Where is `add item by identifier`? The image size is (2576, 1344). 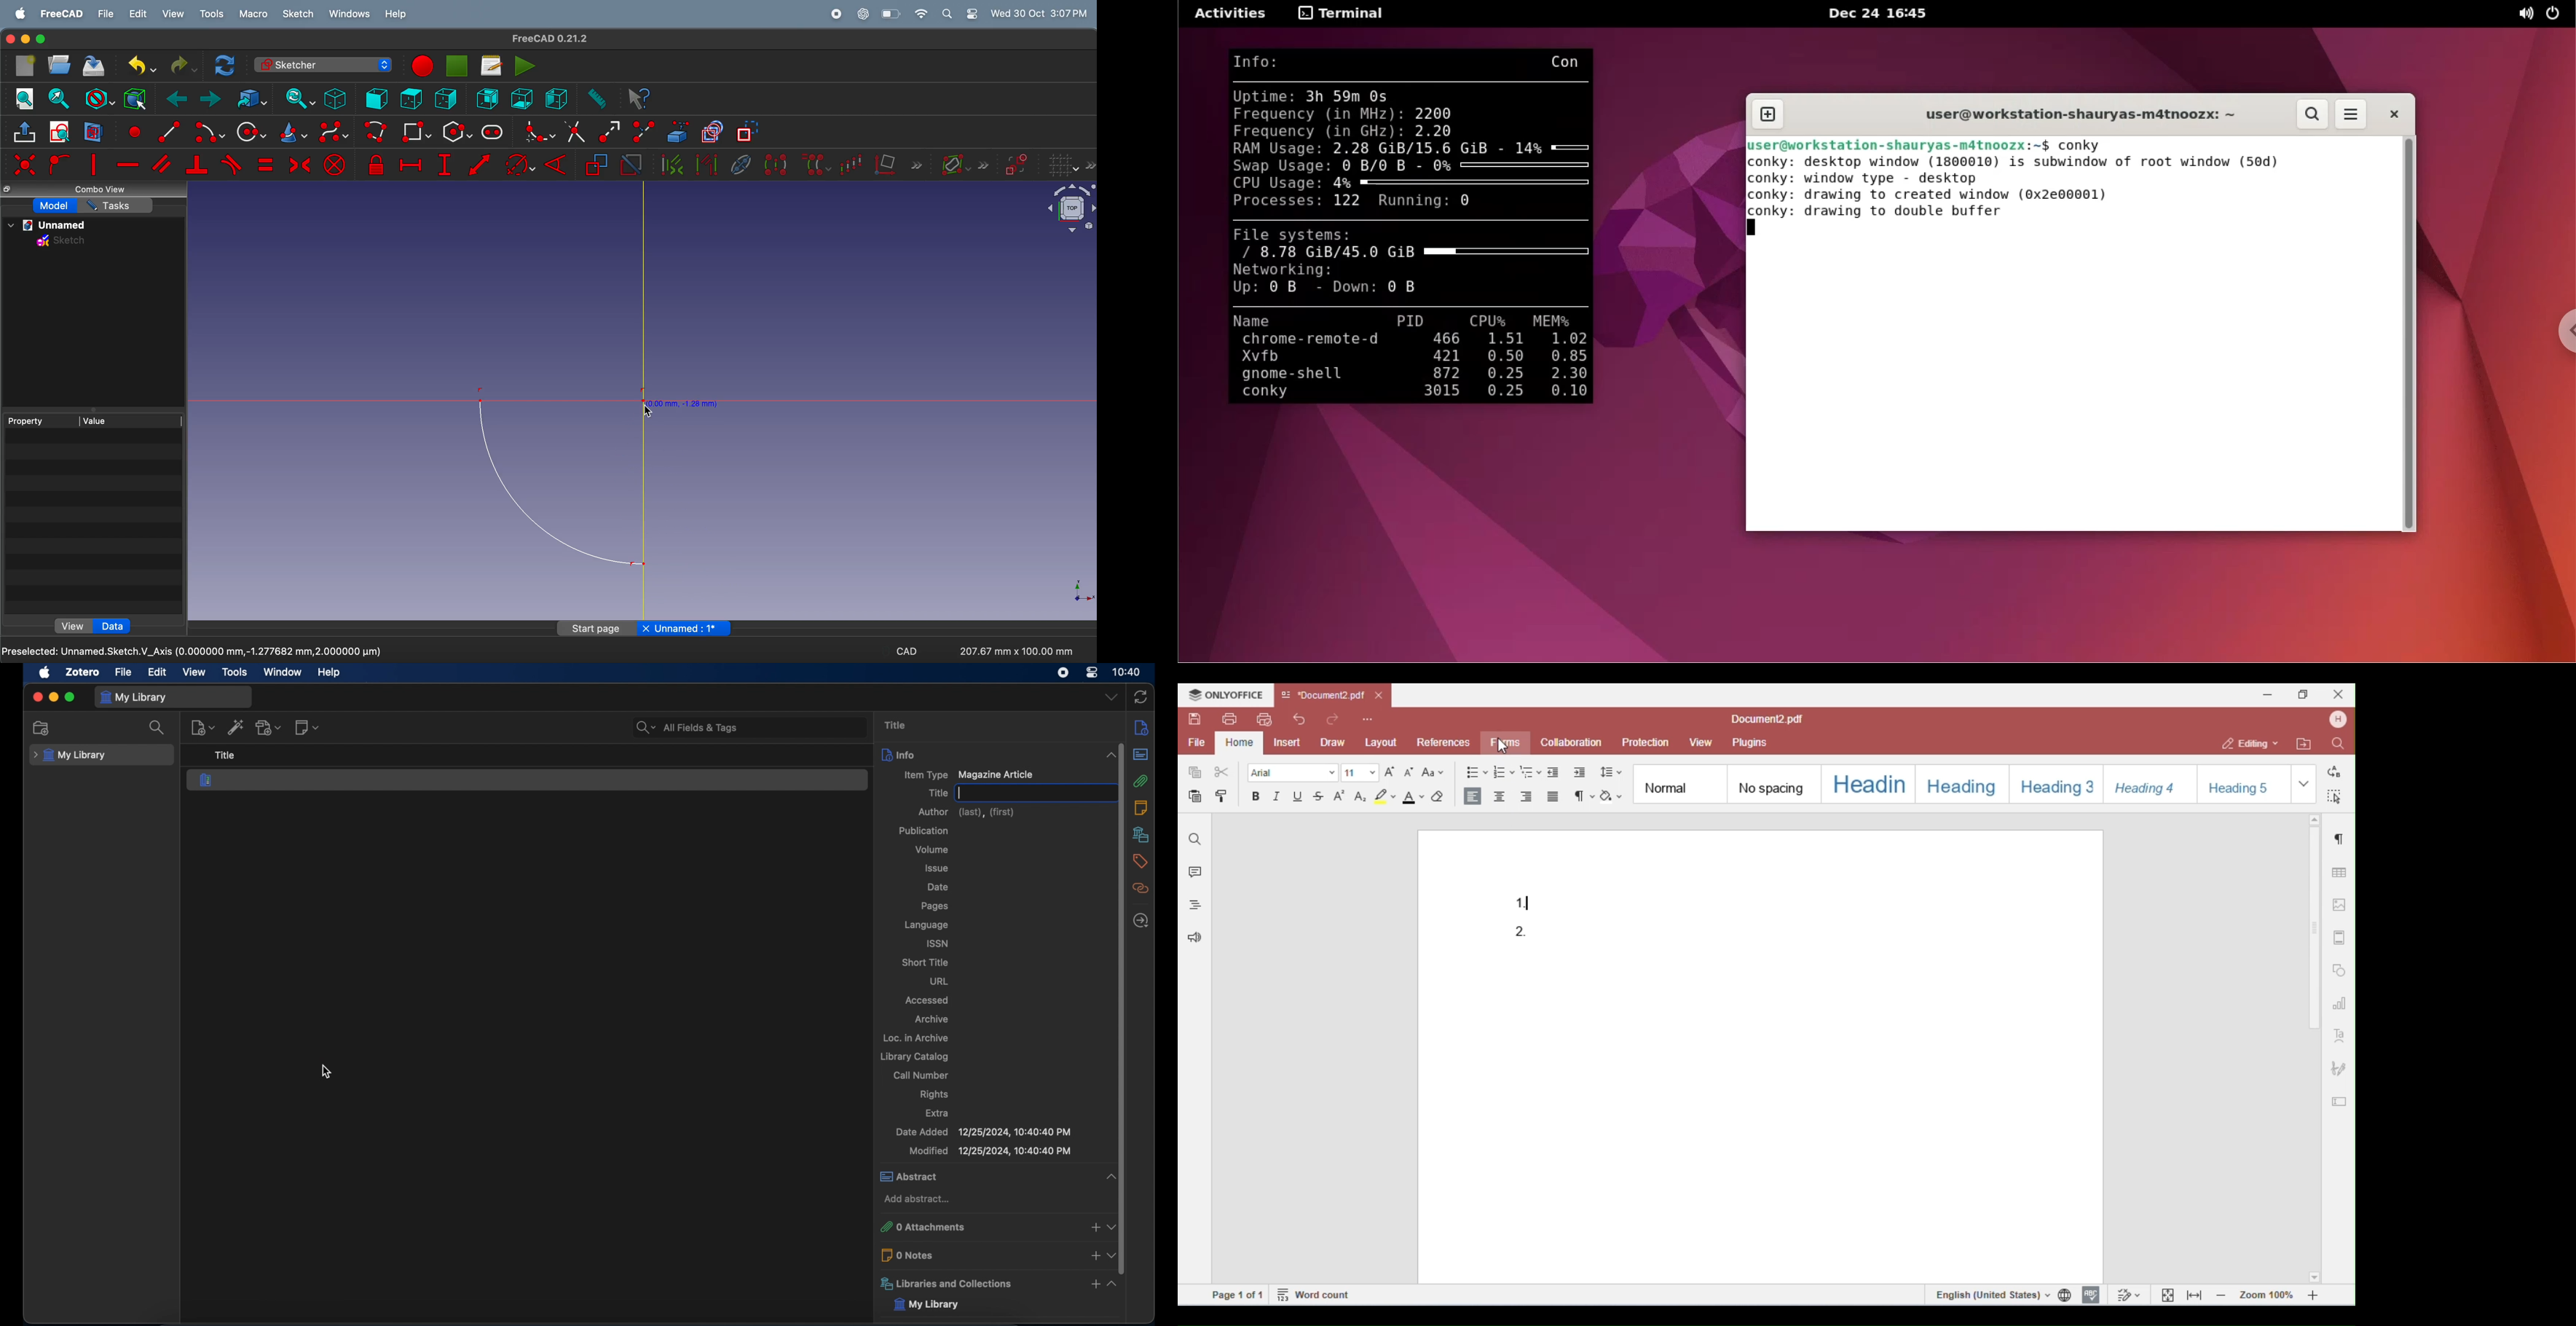 add item by identifier is located at coordinates (236, 727).